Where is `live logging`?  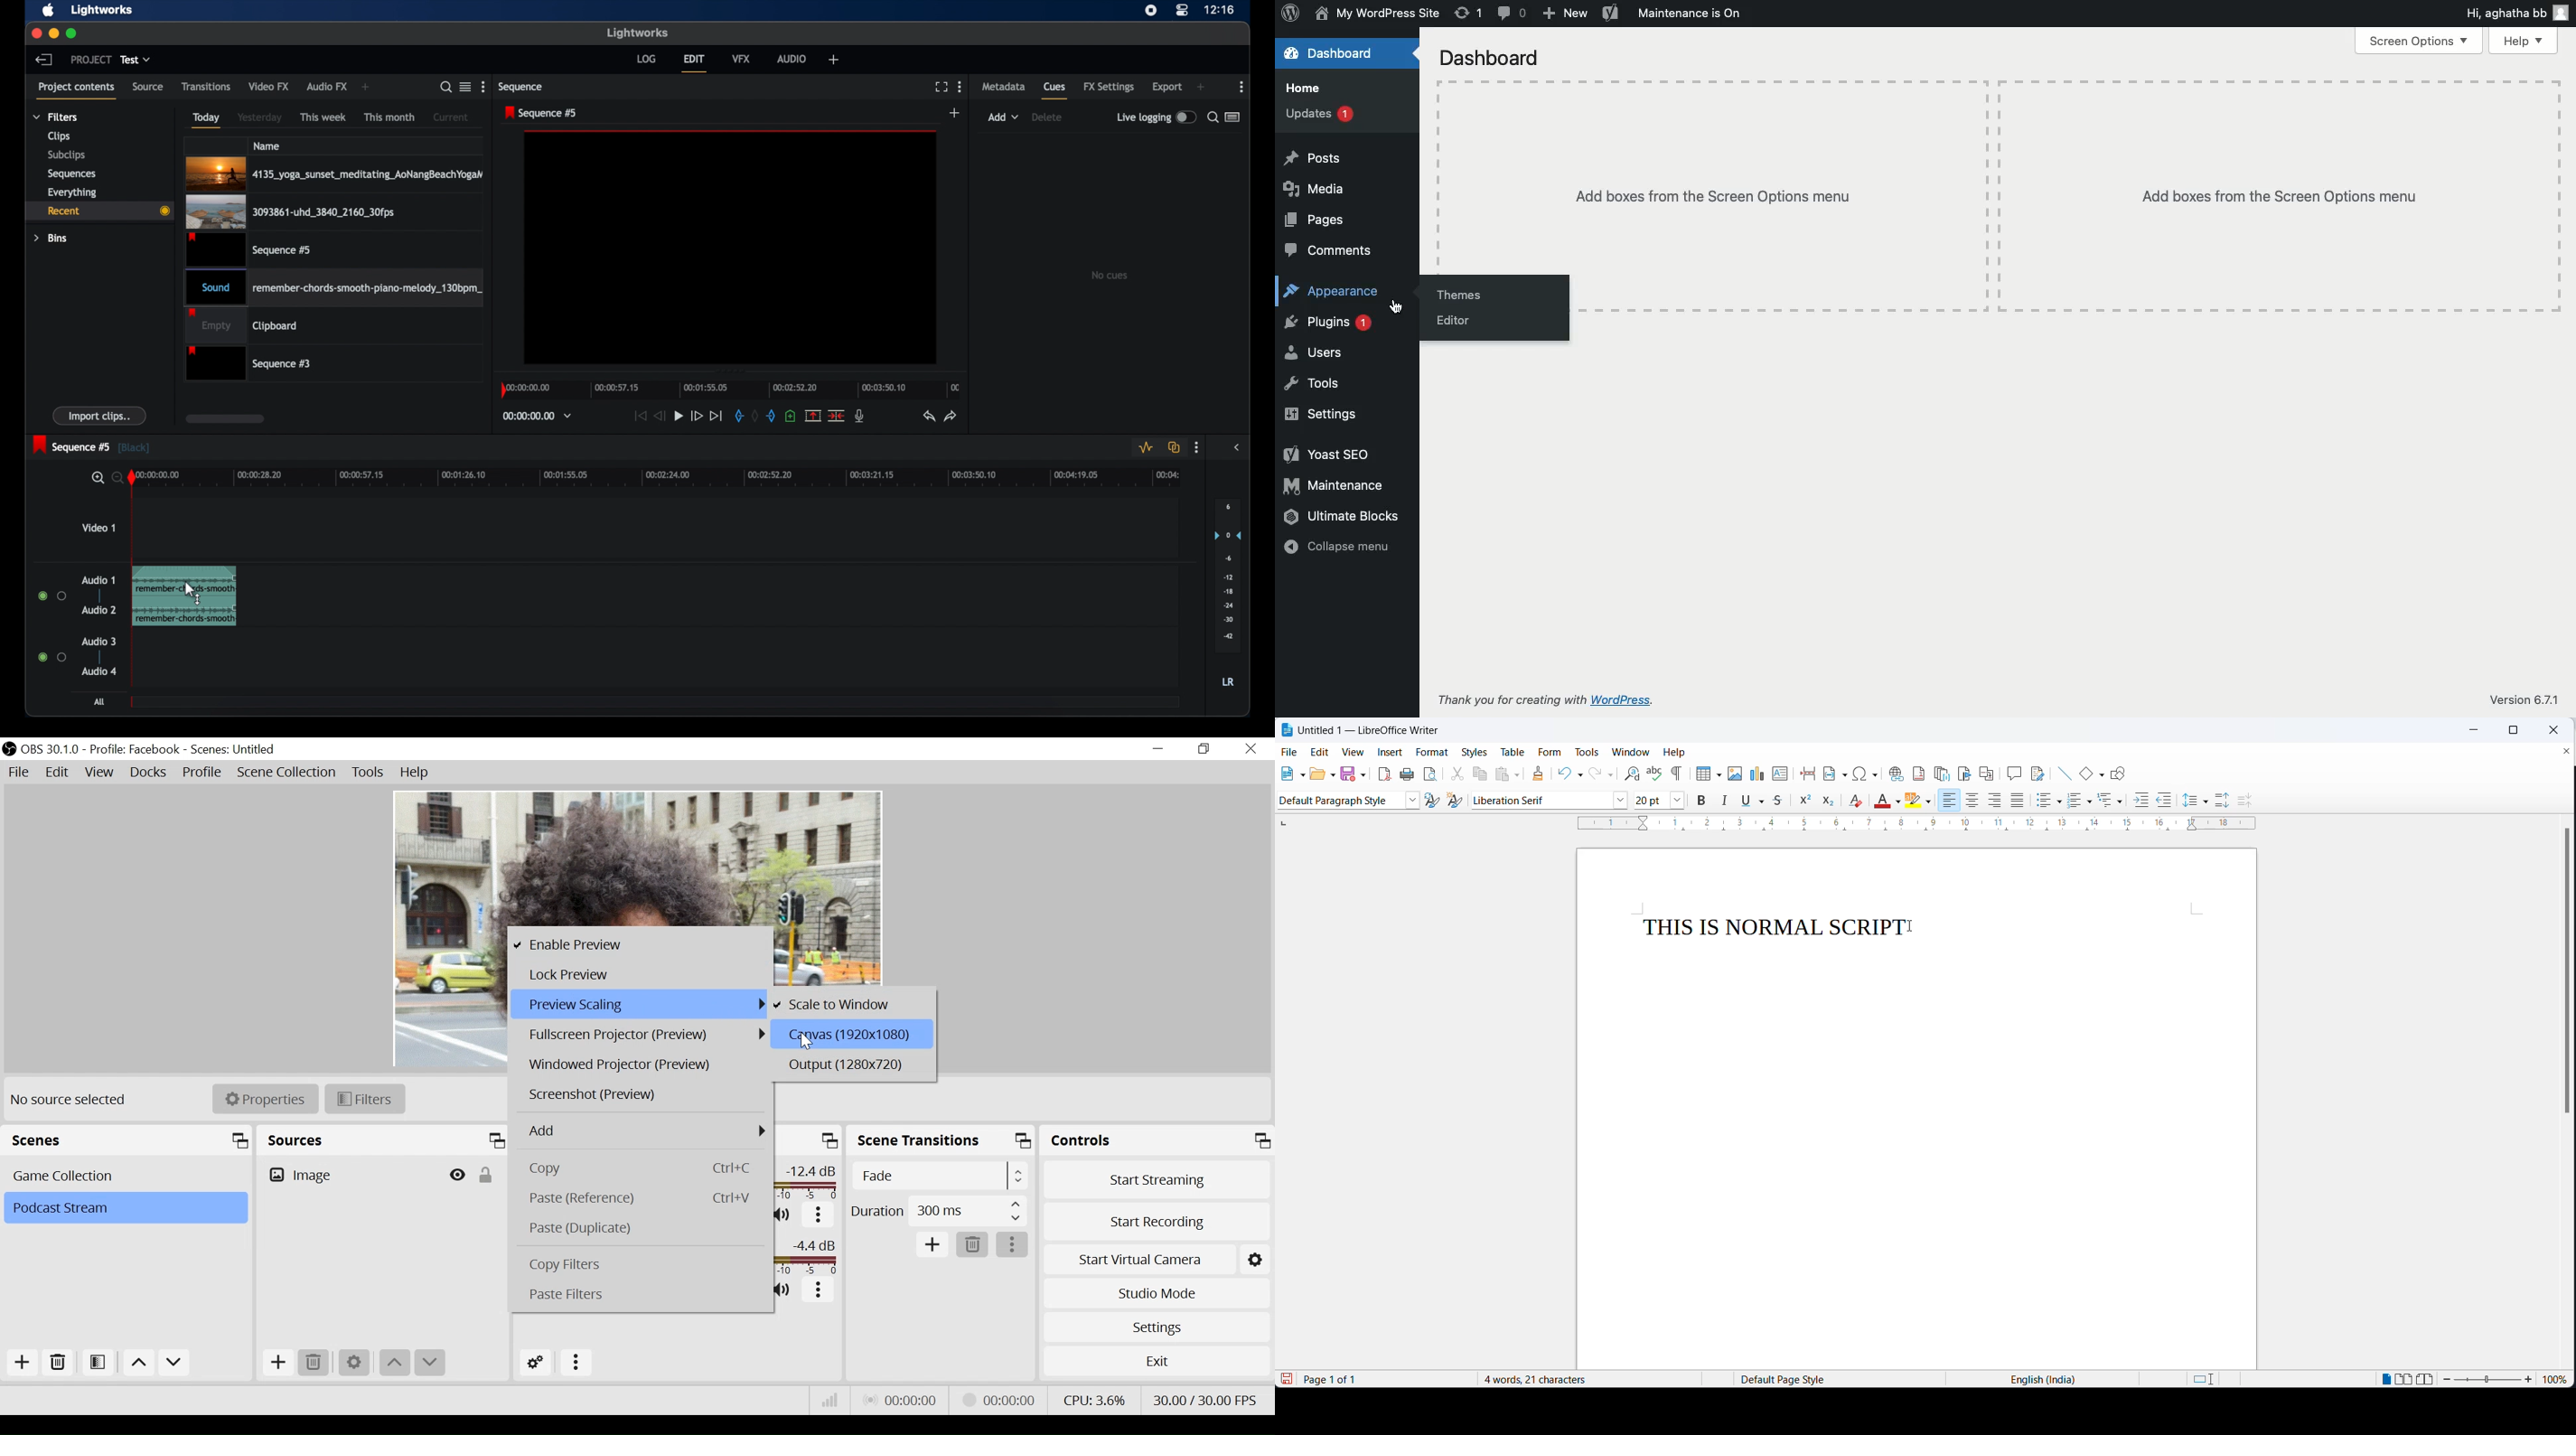
live logging is located at coordinates (1156, 118).